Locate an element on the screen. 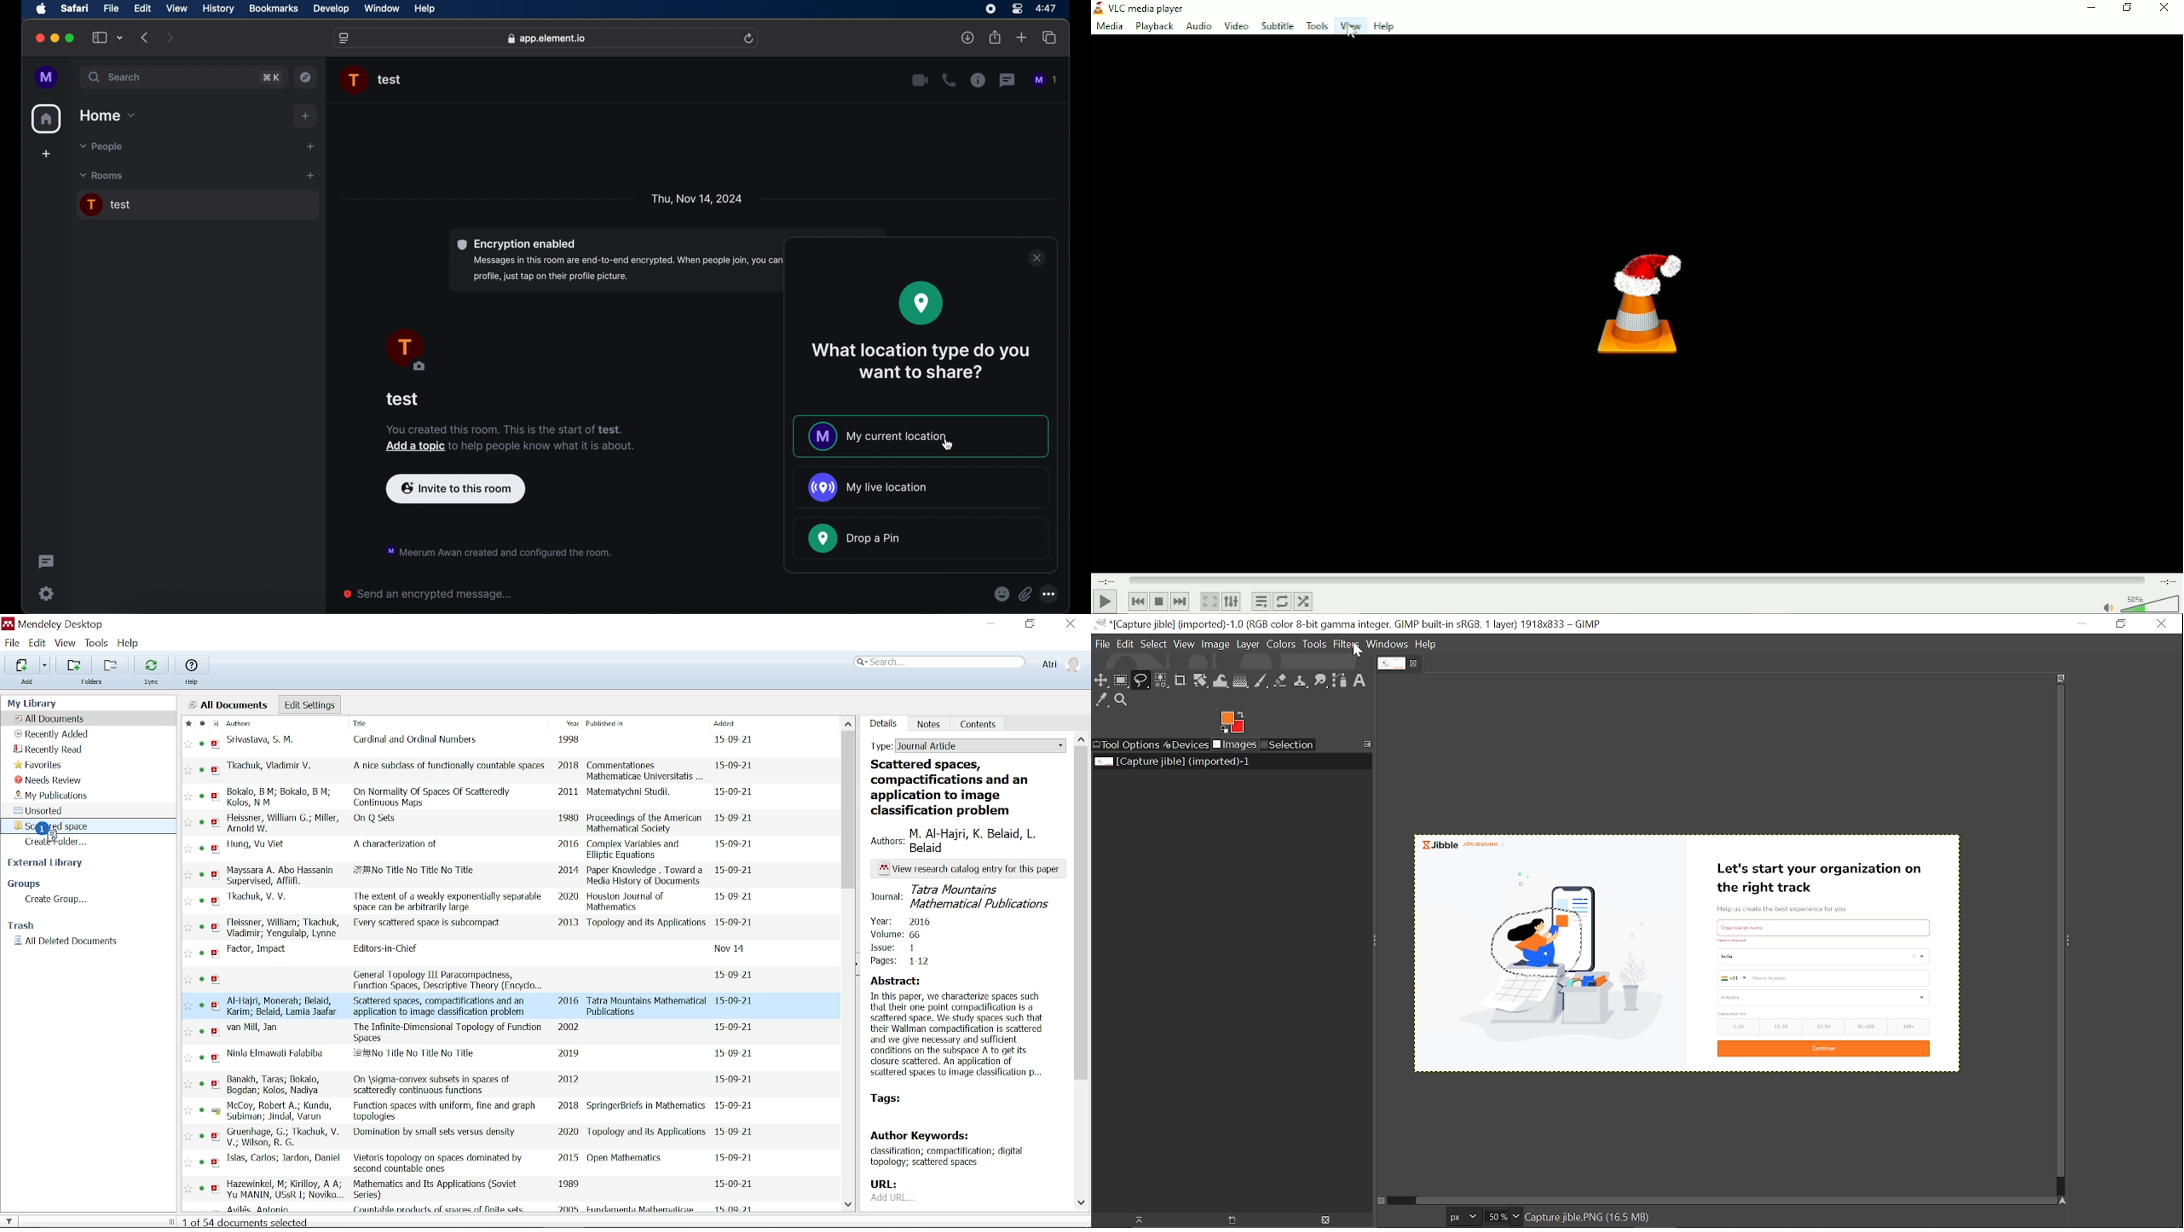  date is located at coordinates (734, 1158).